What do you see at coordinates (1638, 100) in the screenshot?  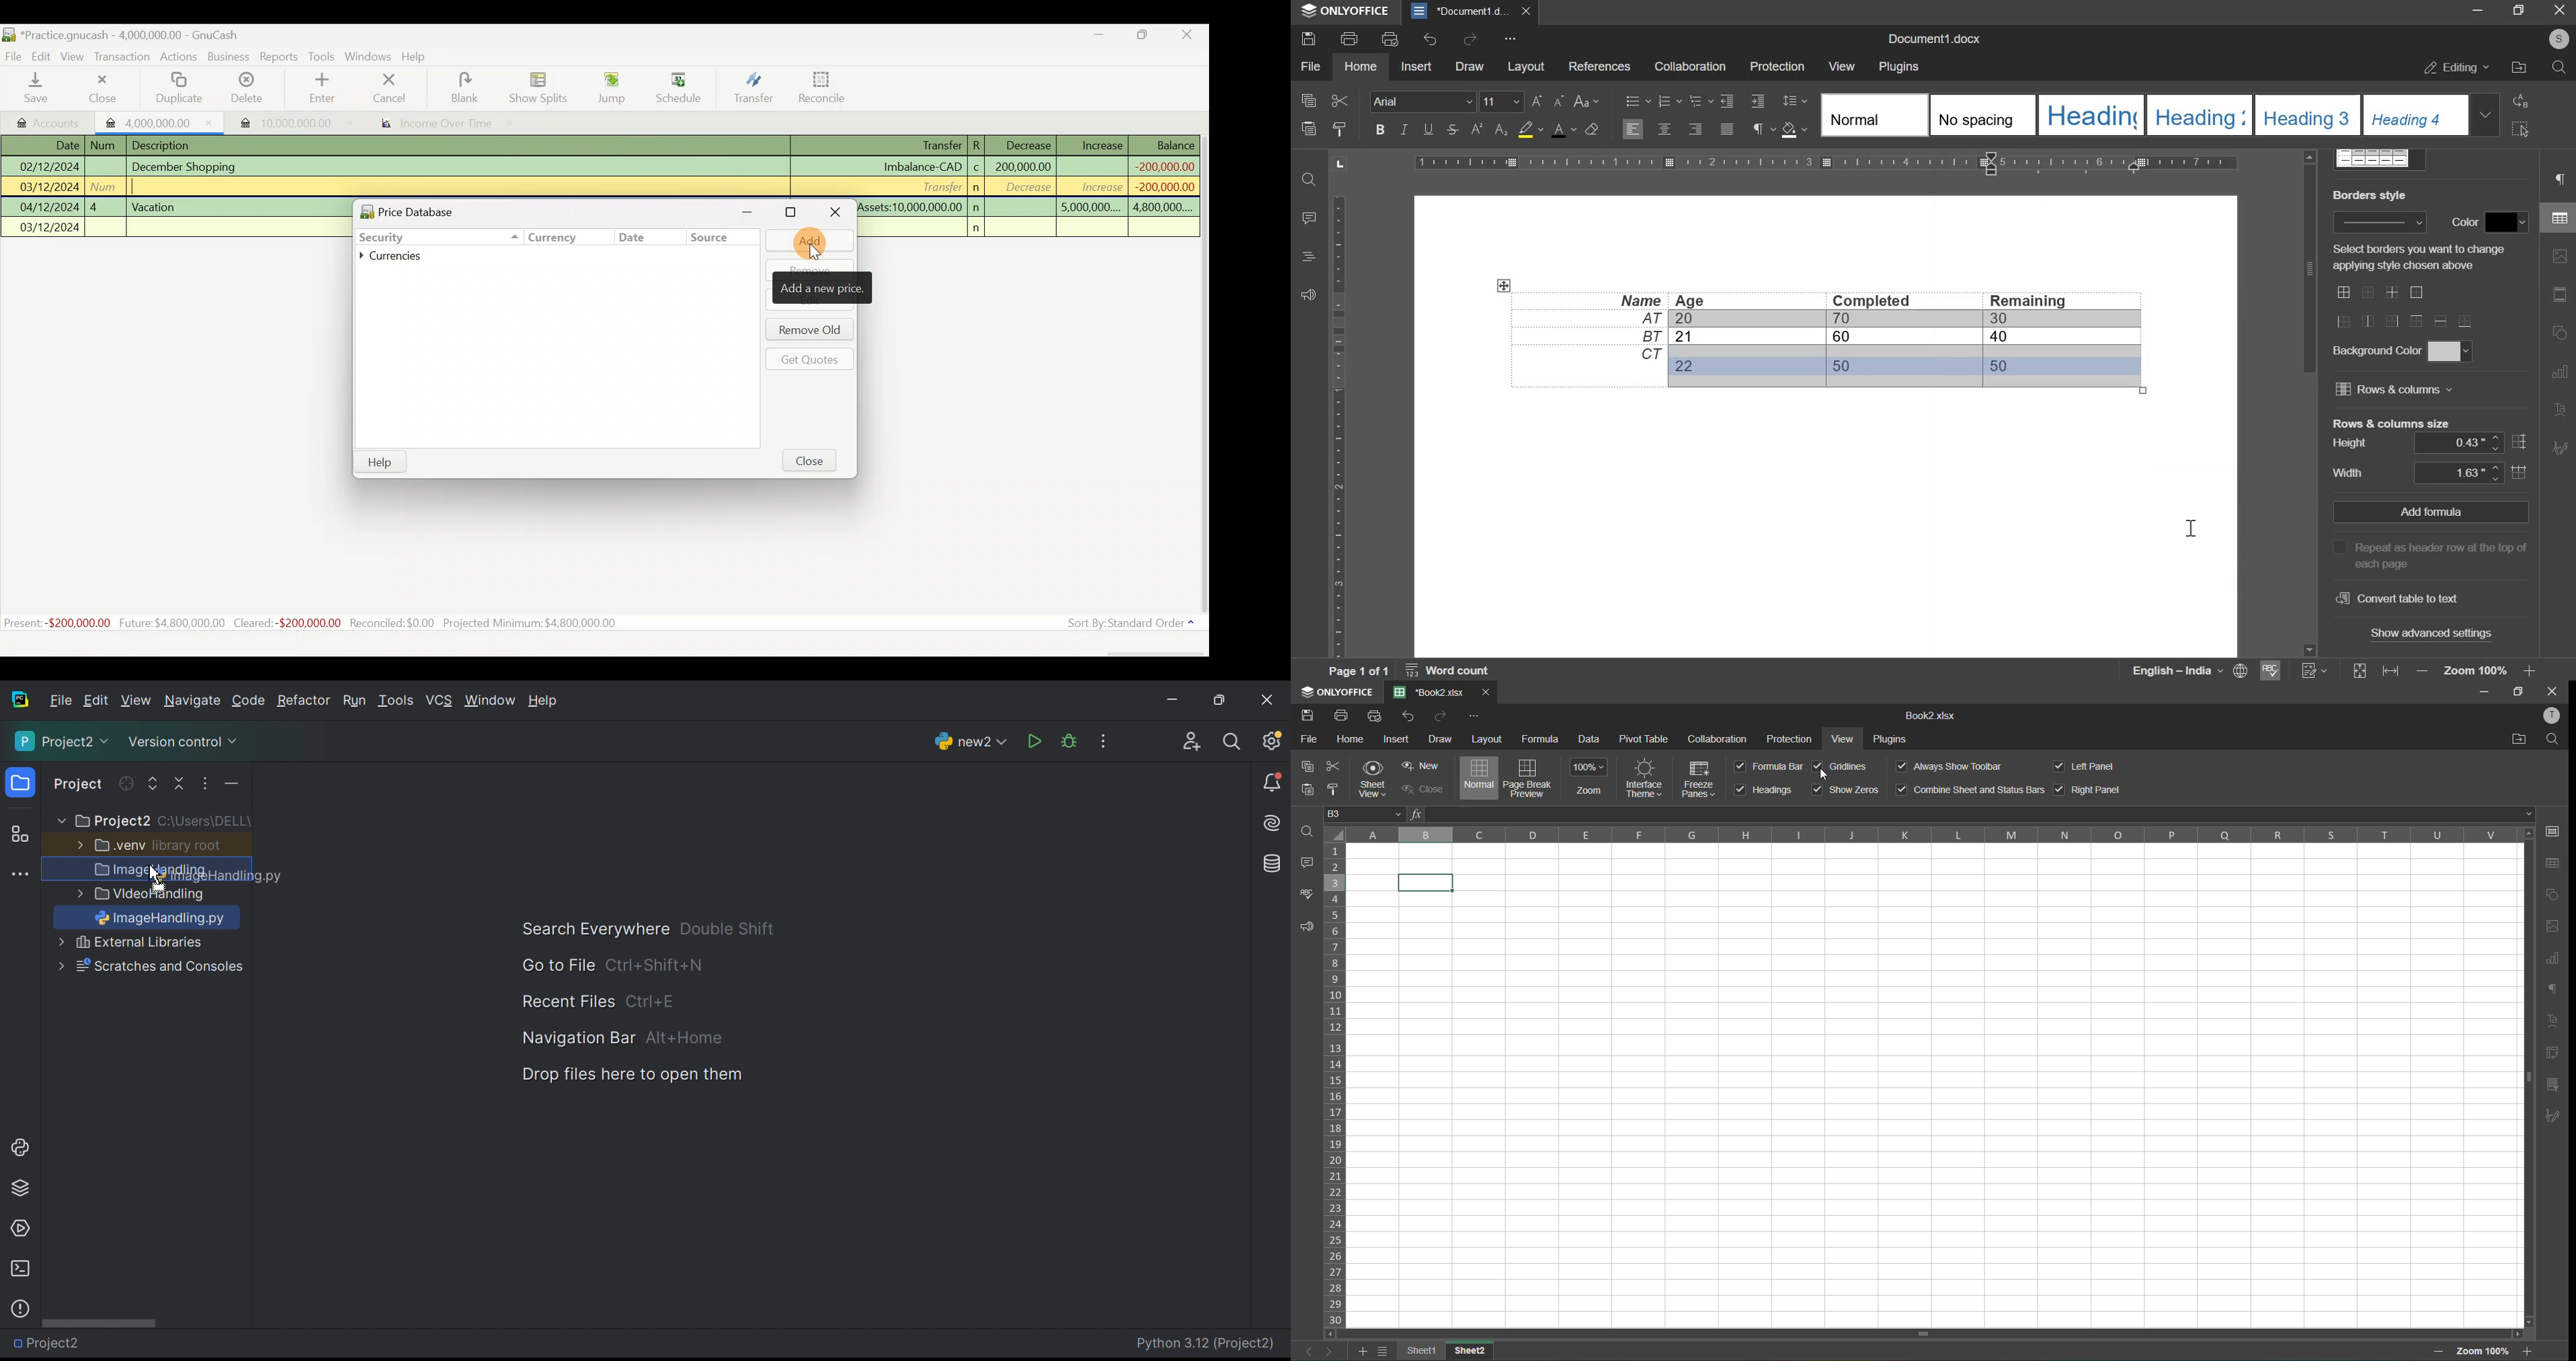 I see `bullets` at bounding box center [1638, 100].